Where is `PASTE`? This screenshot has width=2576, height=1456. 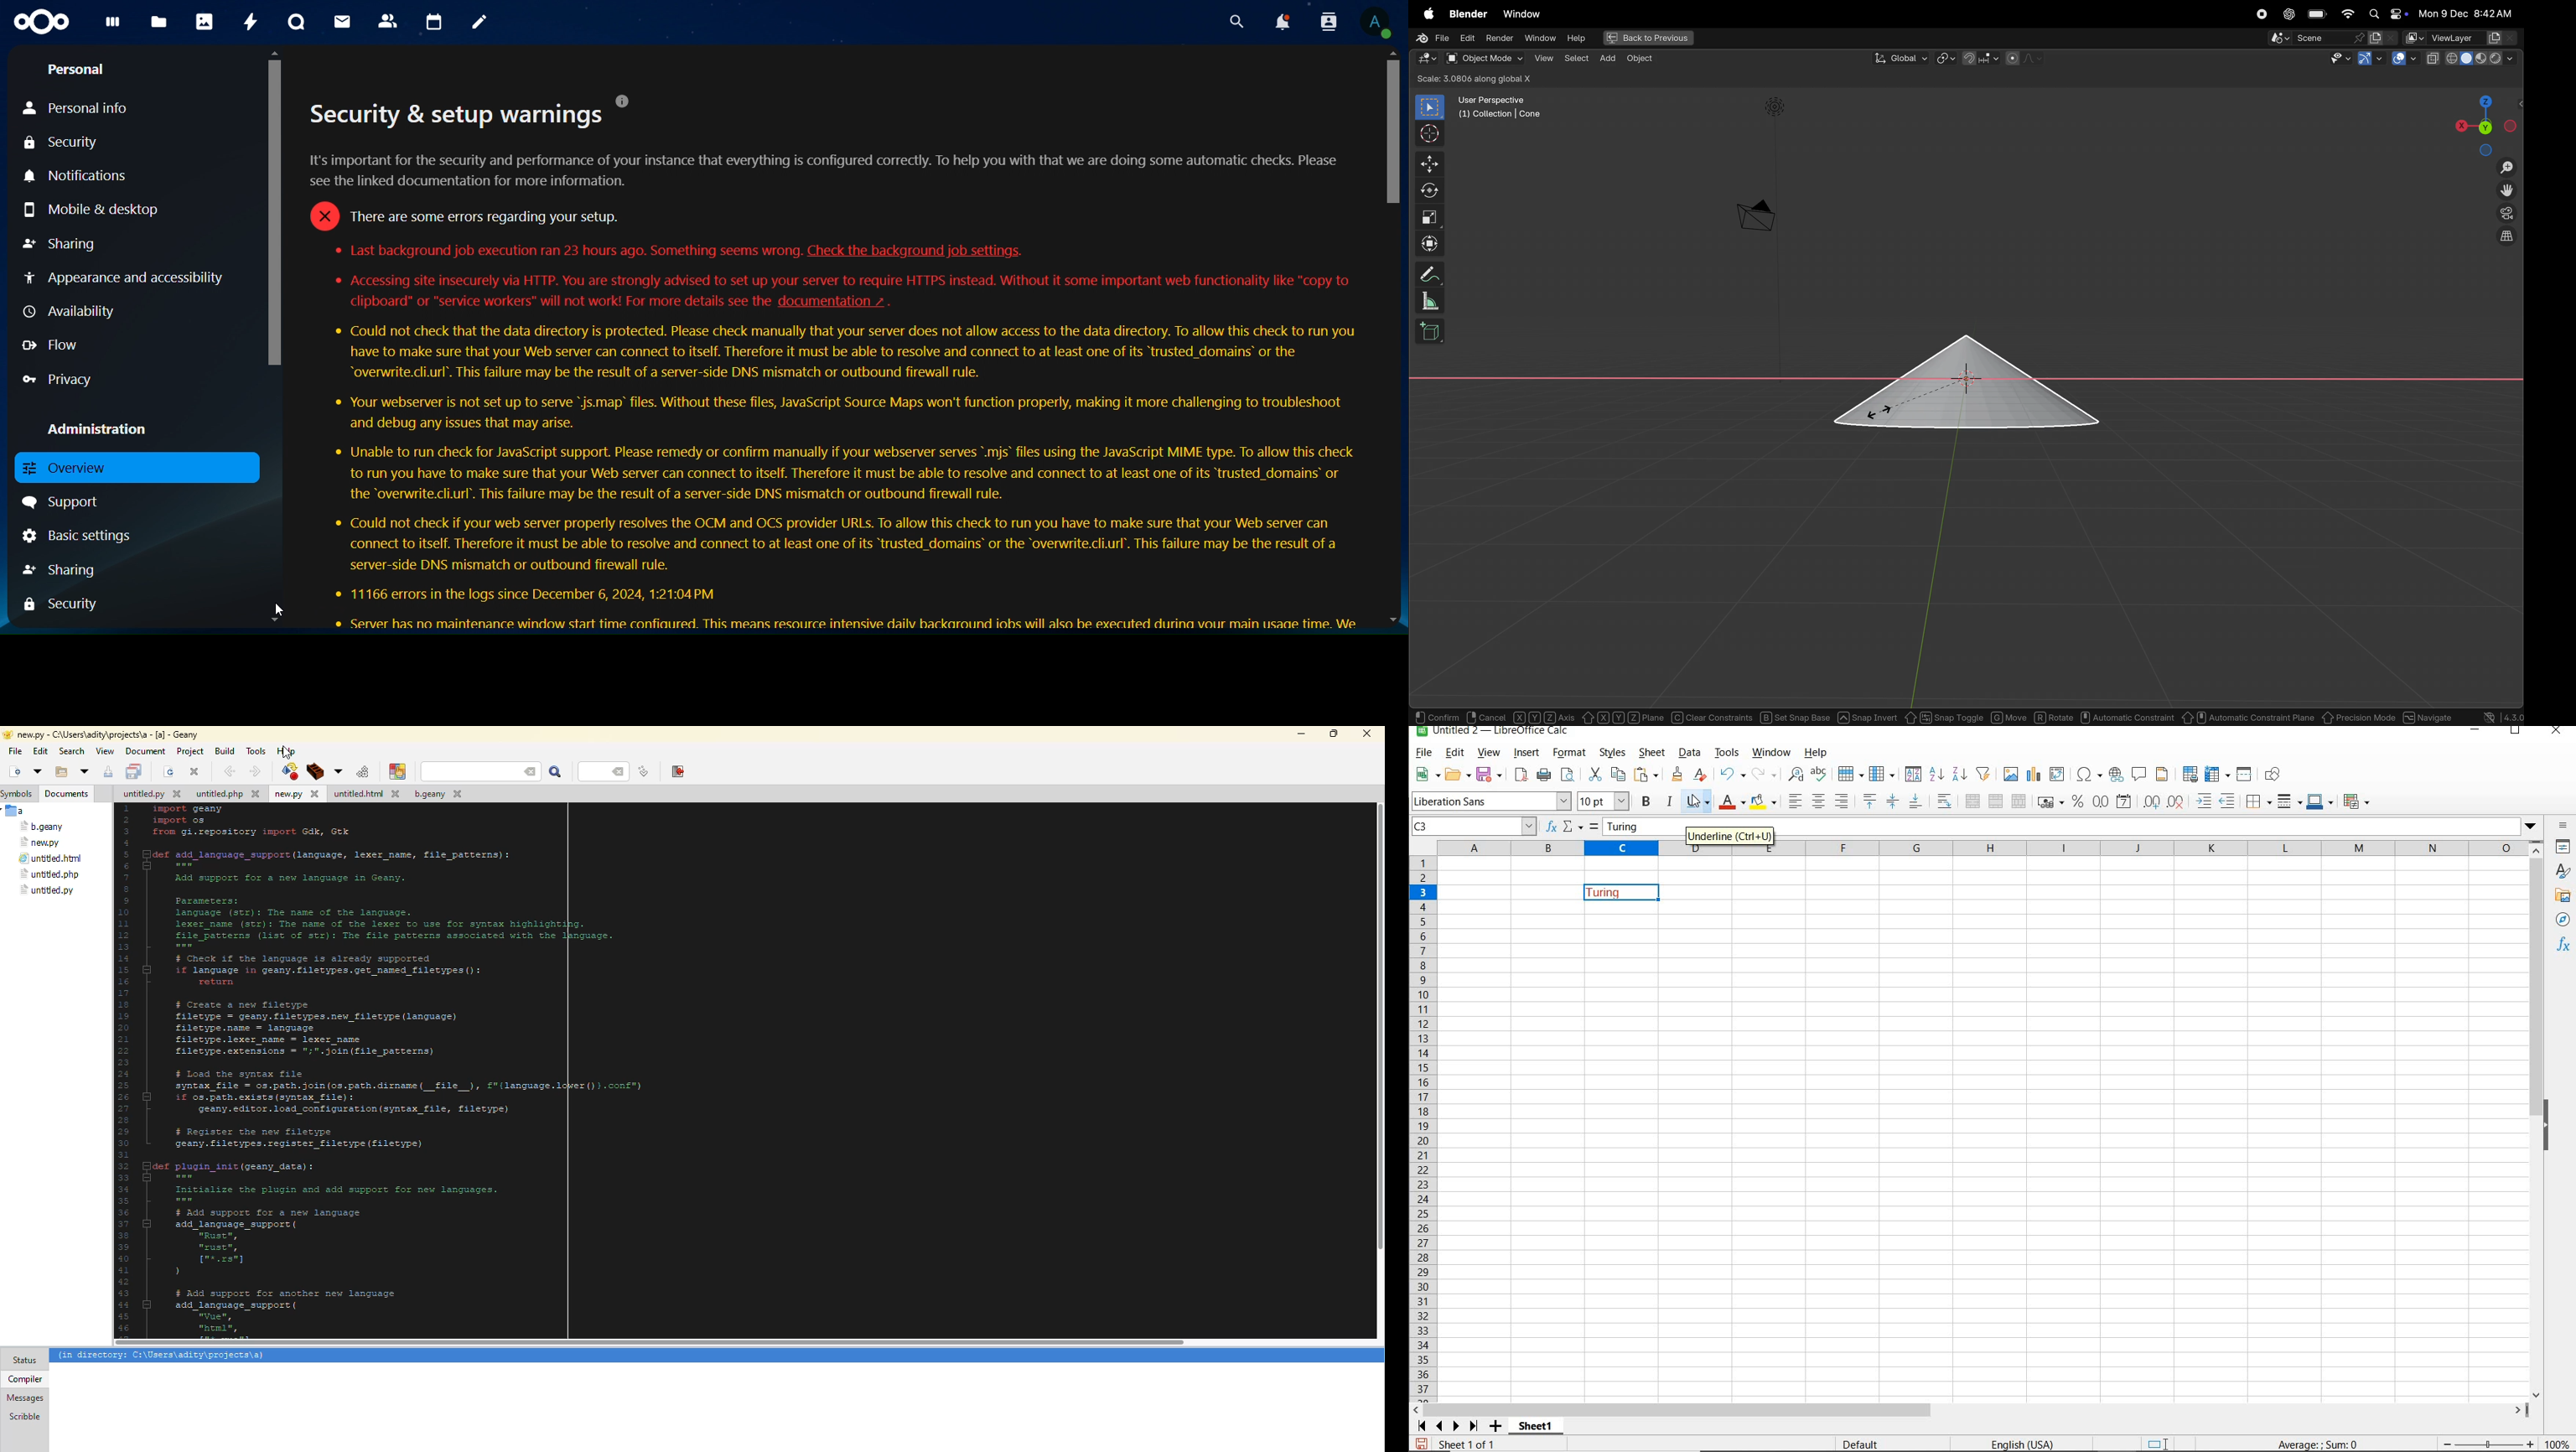 PASTE is located at coordinates (1570, 775).